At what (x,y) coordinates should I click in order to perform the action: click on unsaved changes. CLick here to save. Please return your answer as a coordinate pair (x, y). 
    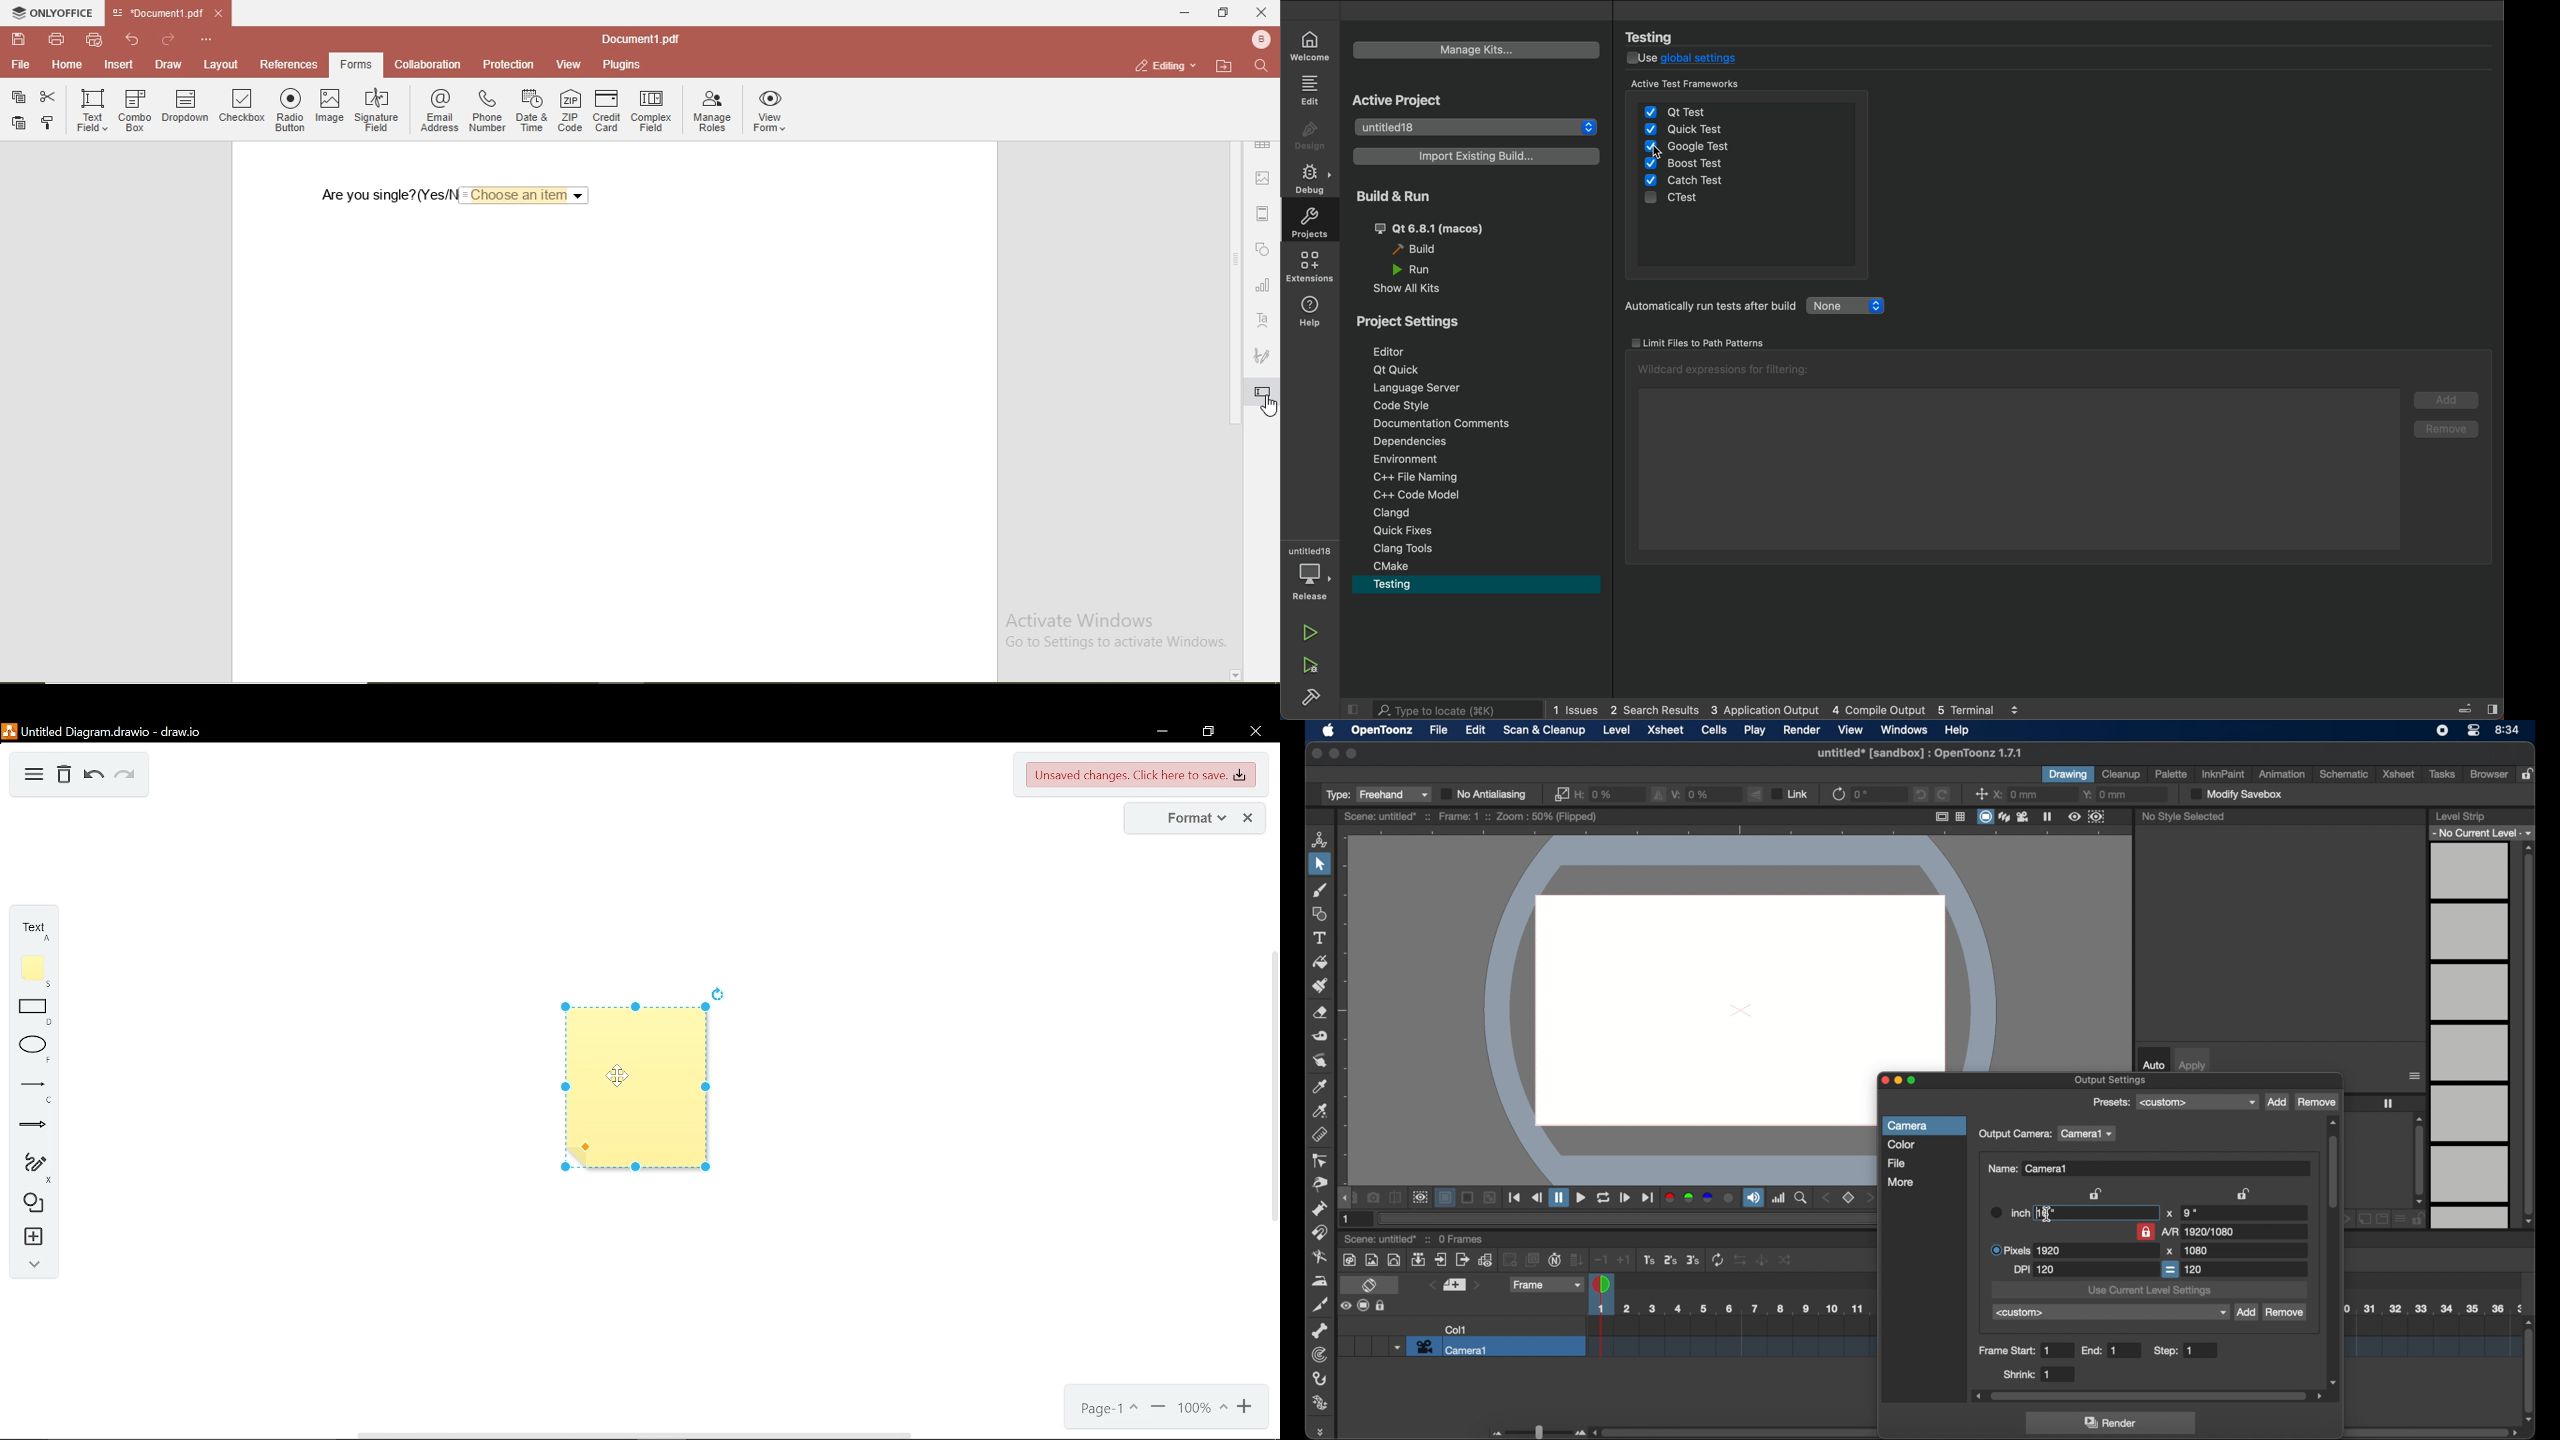
    Looking at the image, I should click on (1142, 775).